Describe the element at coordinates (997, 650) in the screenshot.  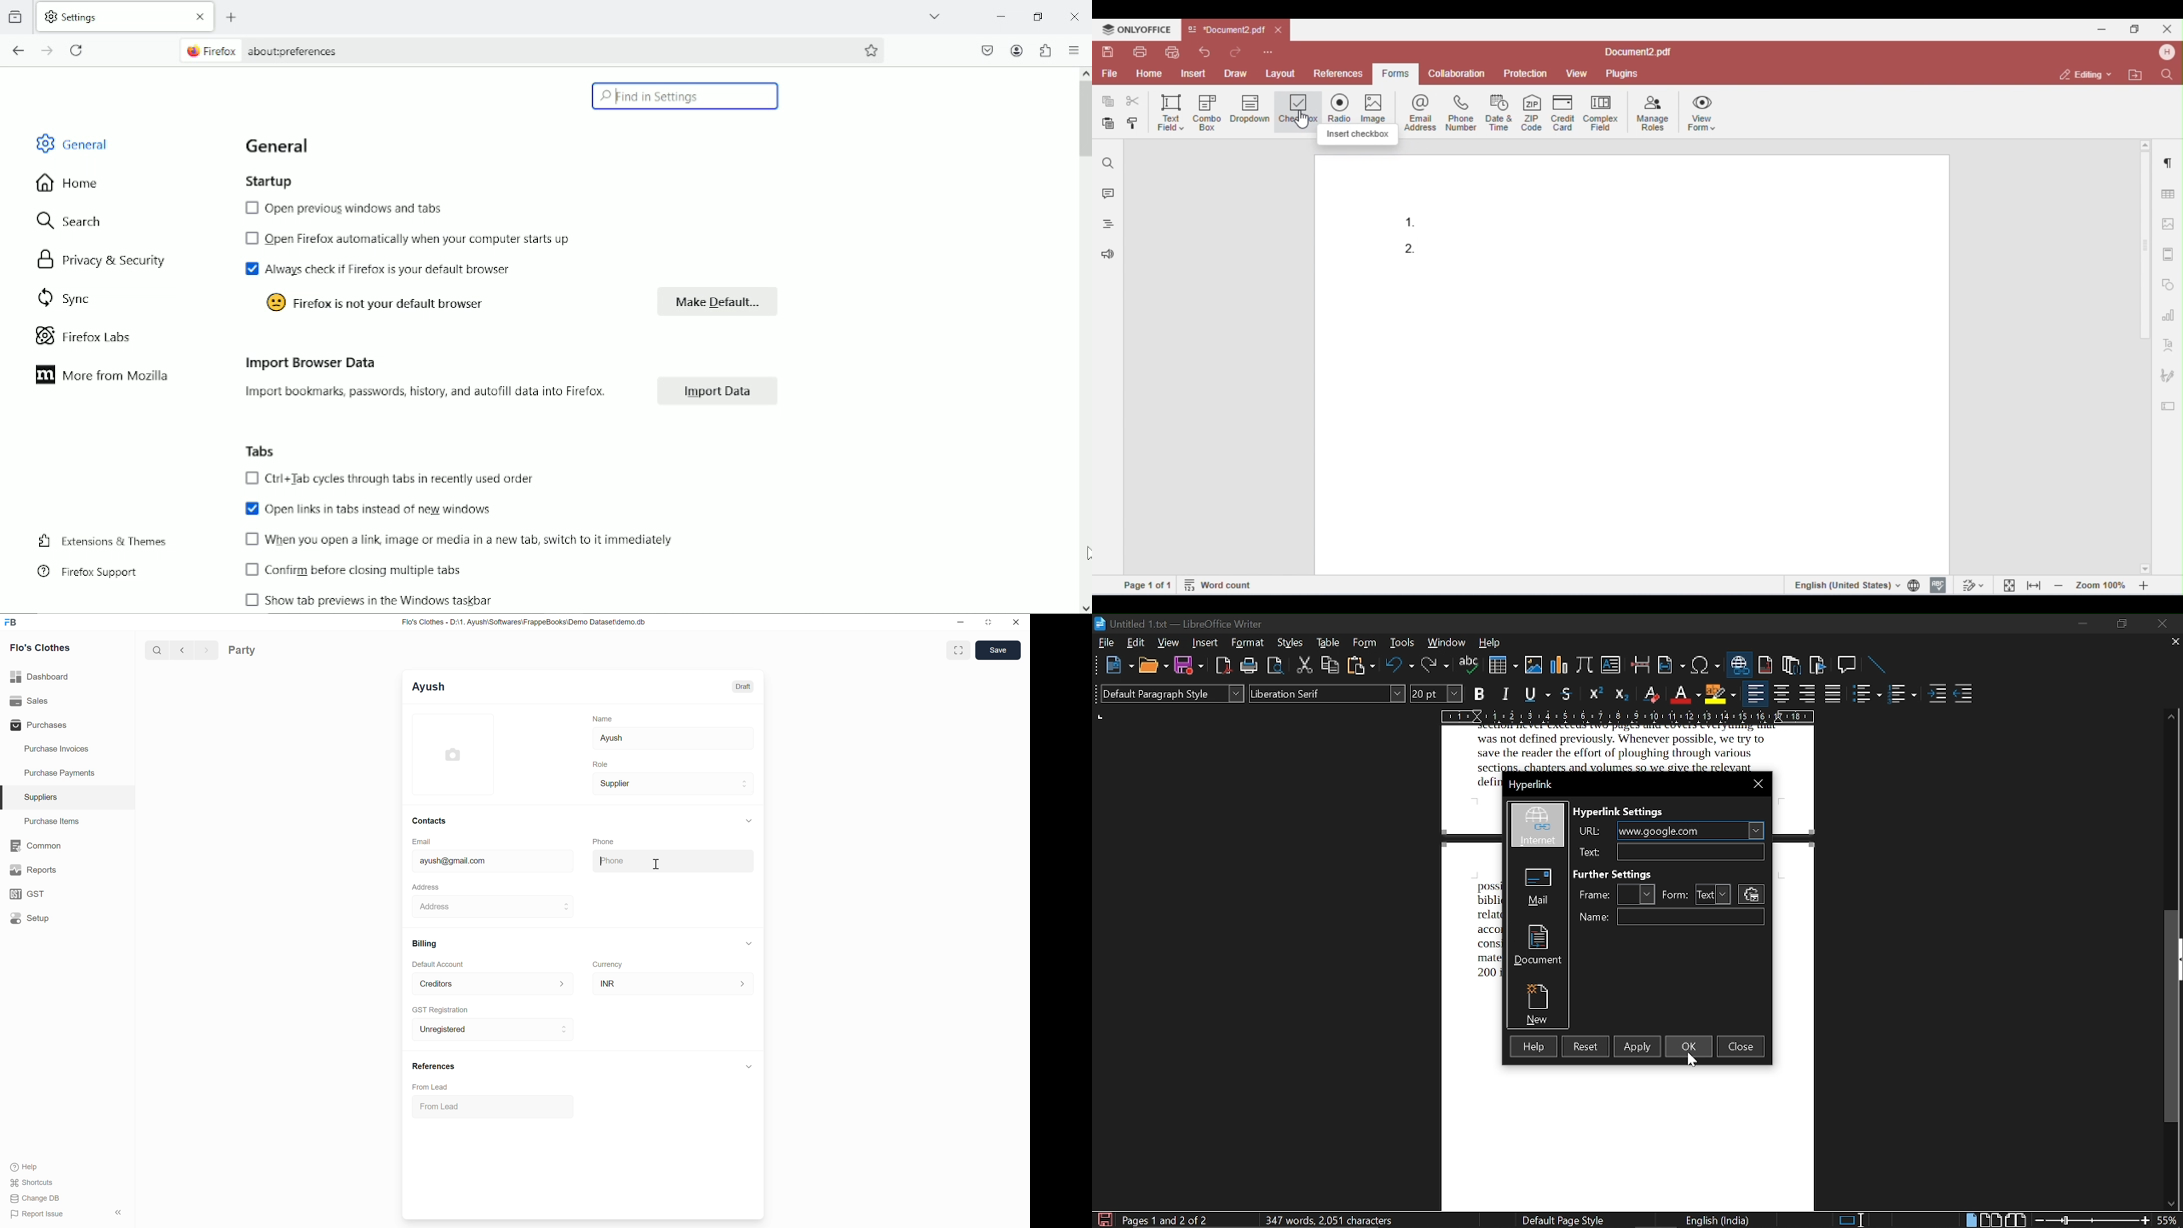
I see `Save` at that location.